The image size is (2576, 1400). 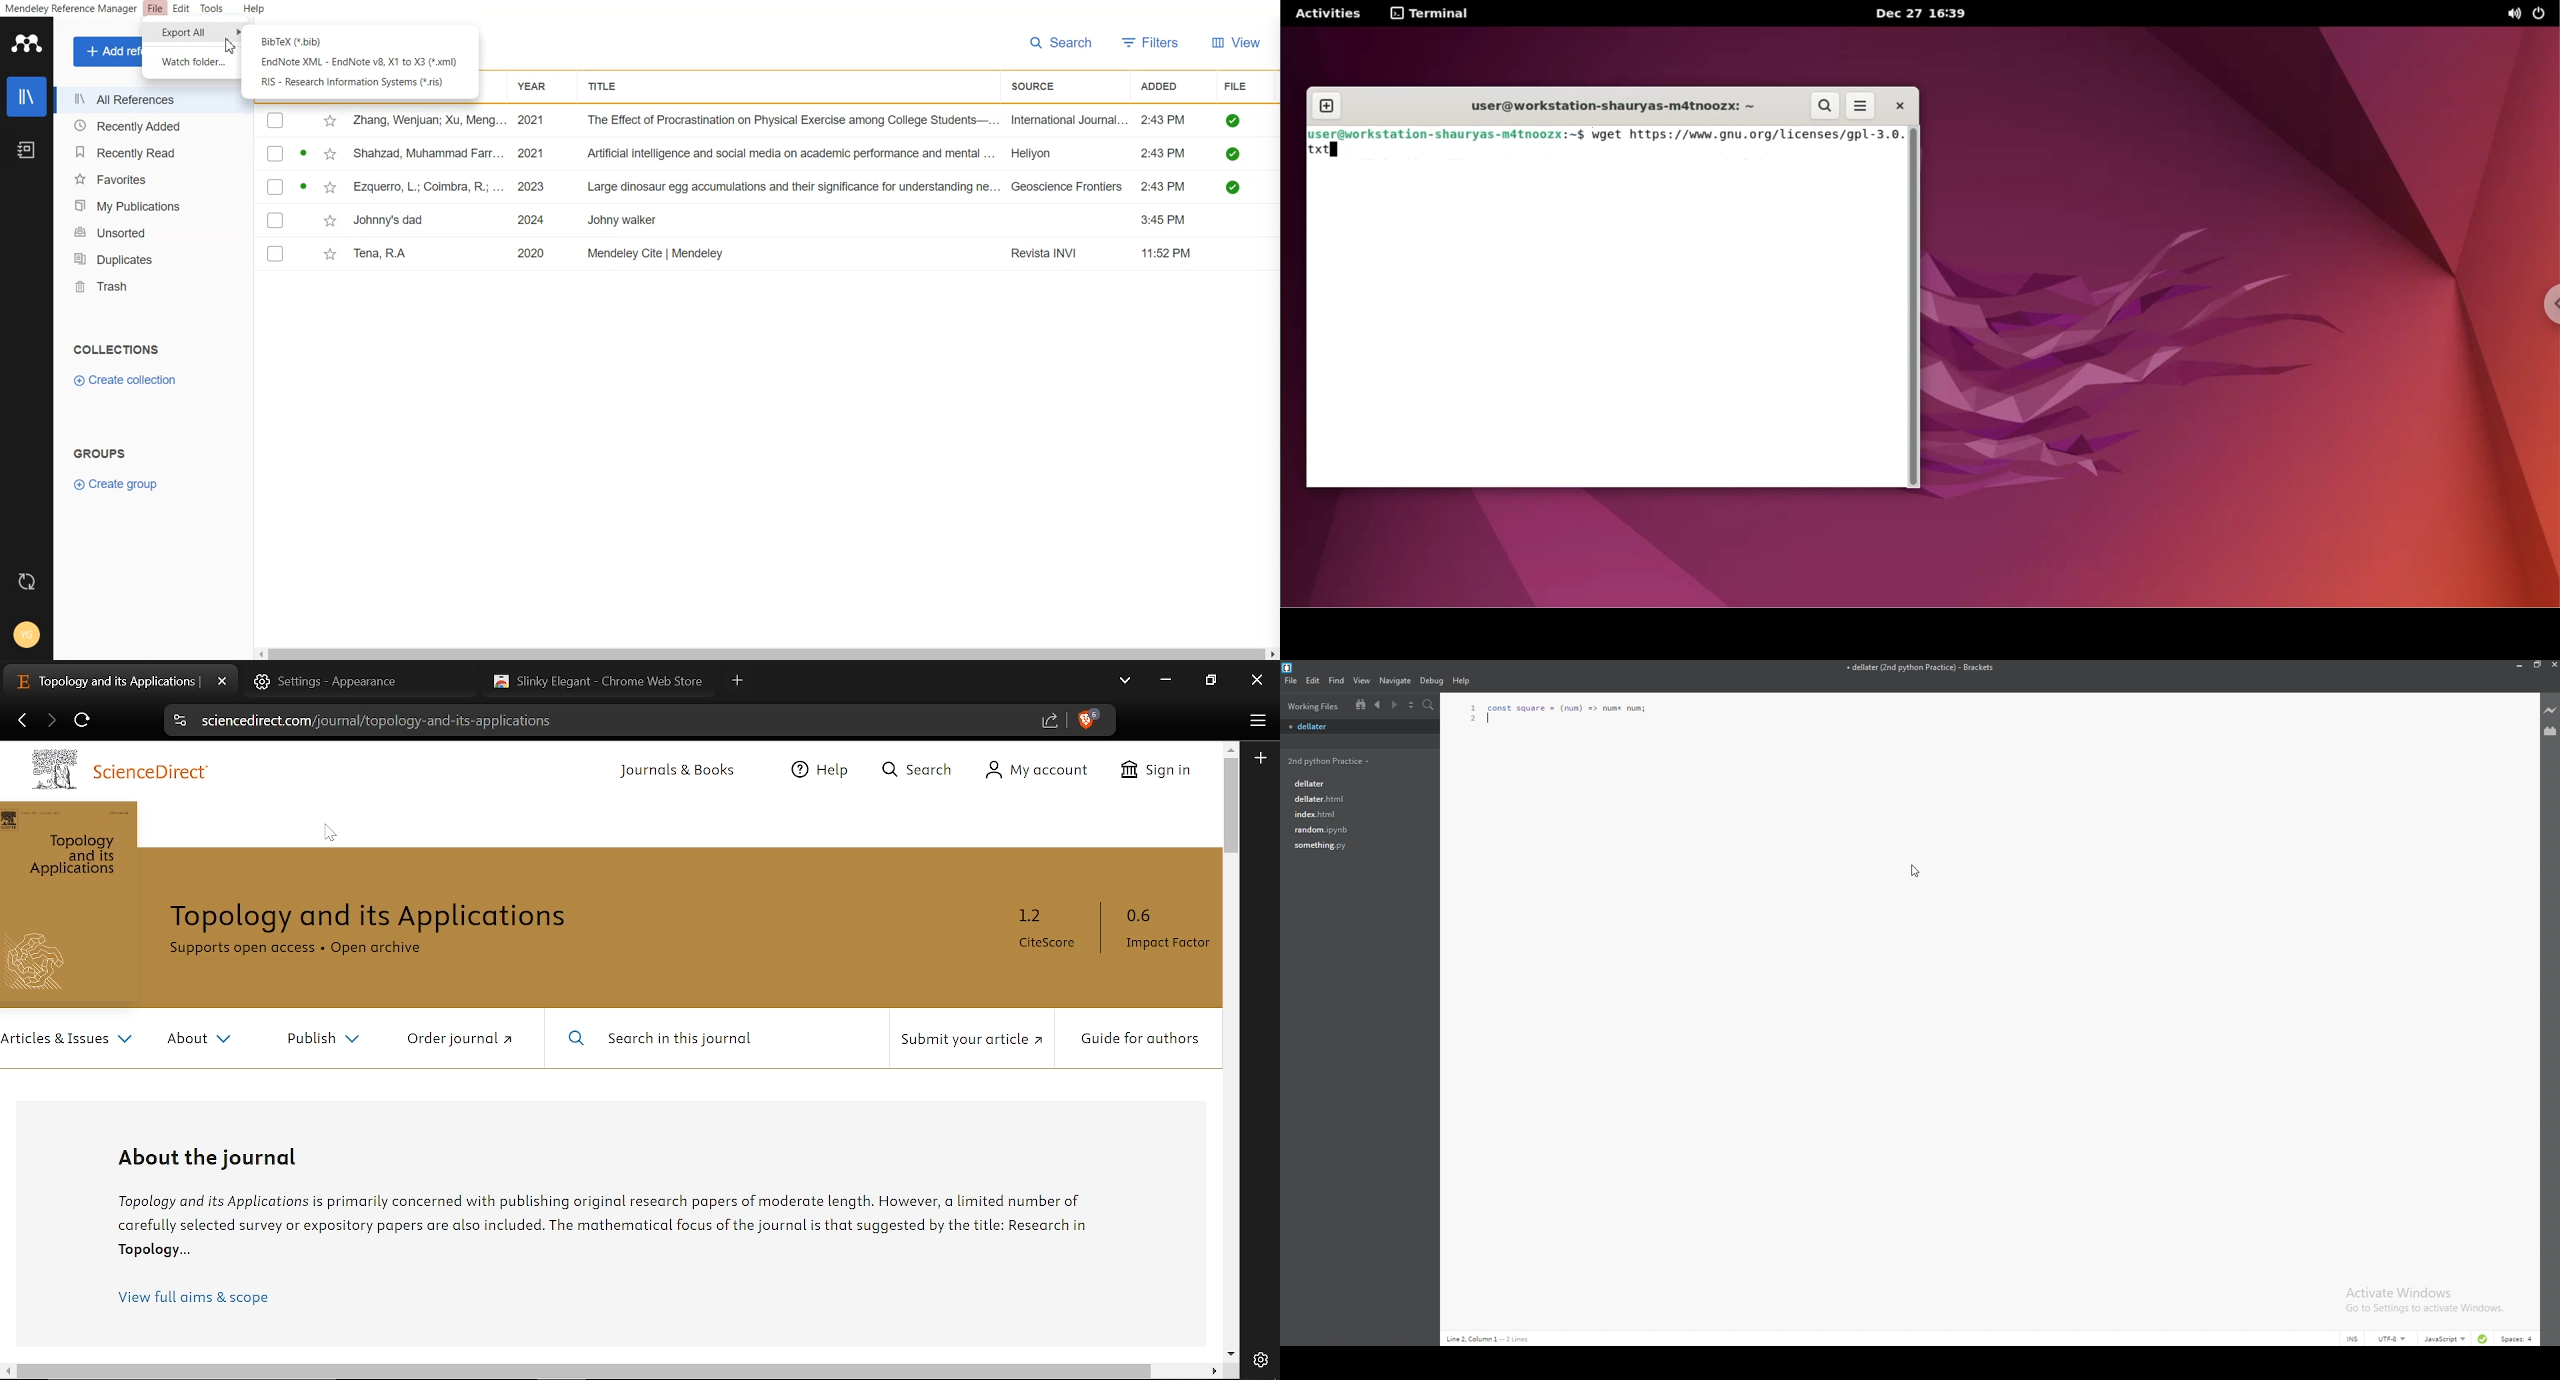 What do you see at coordinates (197, 1043) in the screenshot?
I see `About` at bounding box center [197, 1043].